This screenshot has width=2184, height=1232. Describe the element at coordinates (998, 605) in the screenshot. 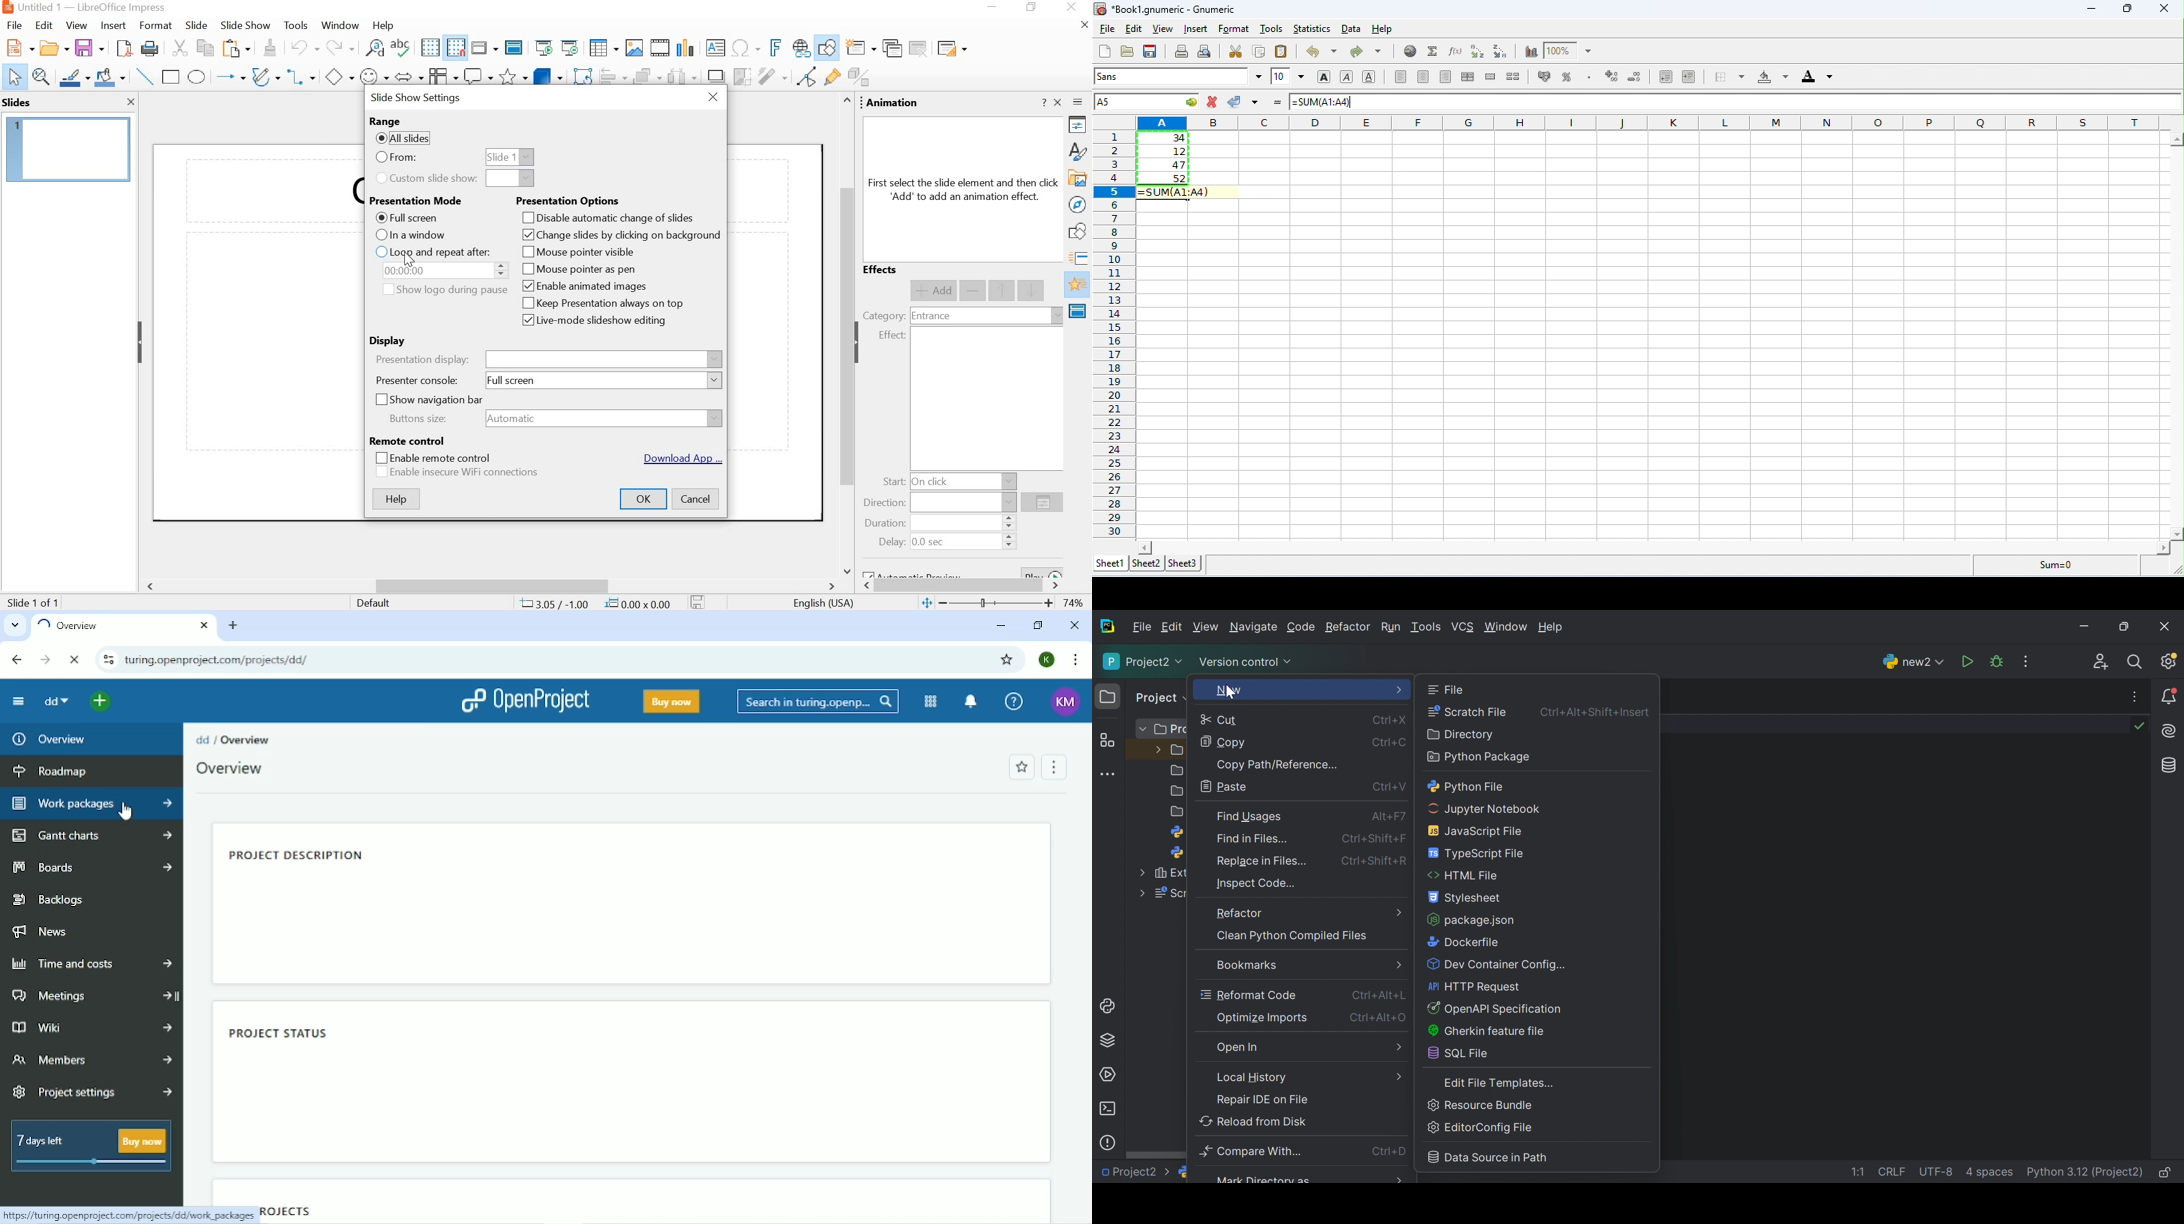

I see `adjustment bar` at that location.